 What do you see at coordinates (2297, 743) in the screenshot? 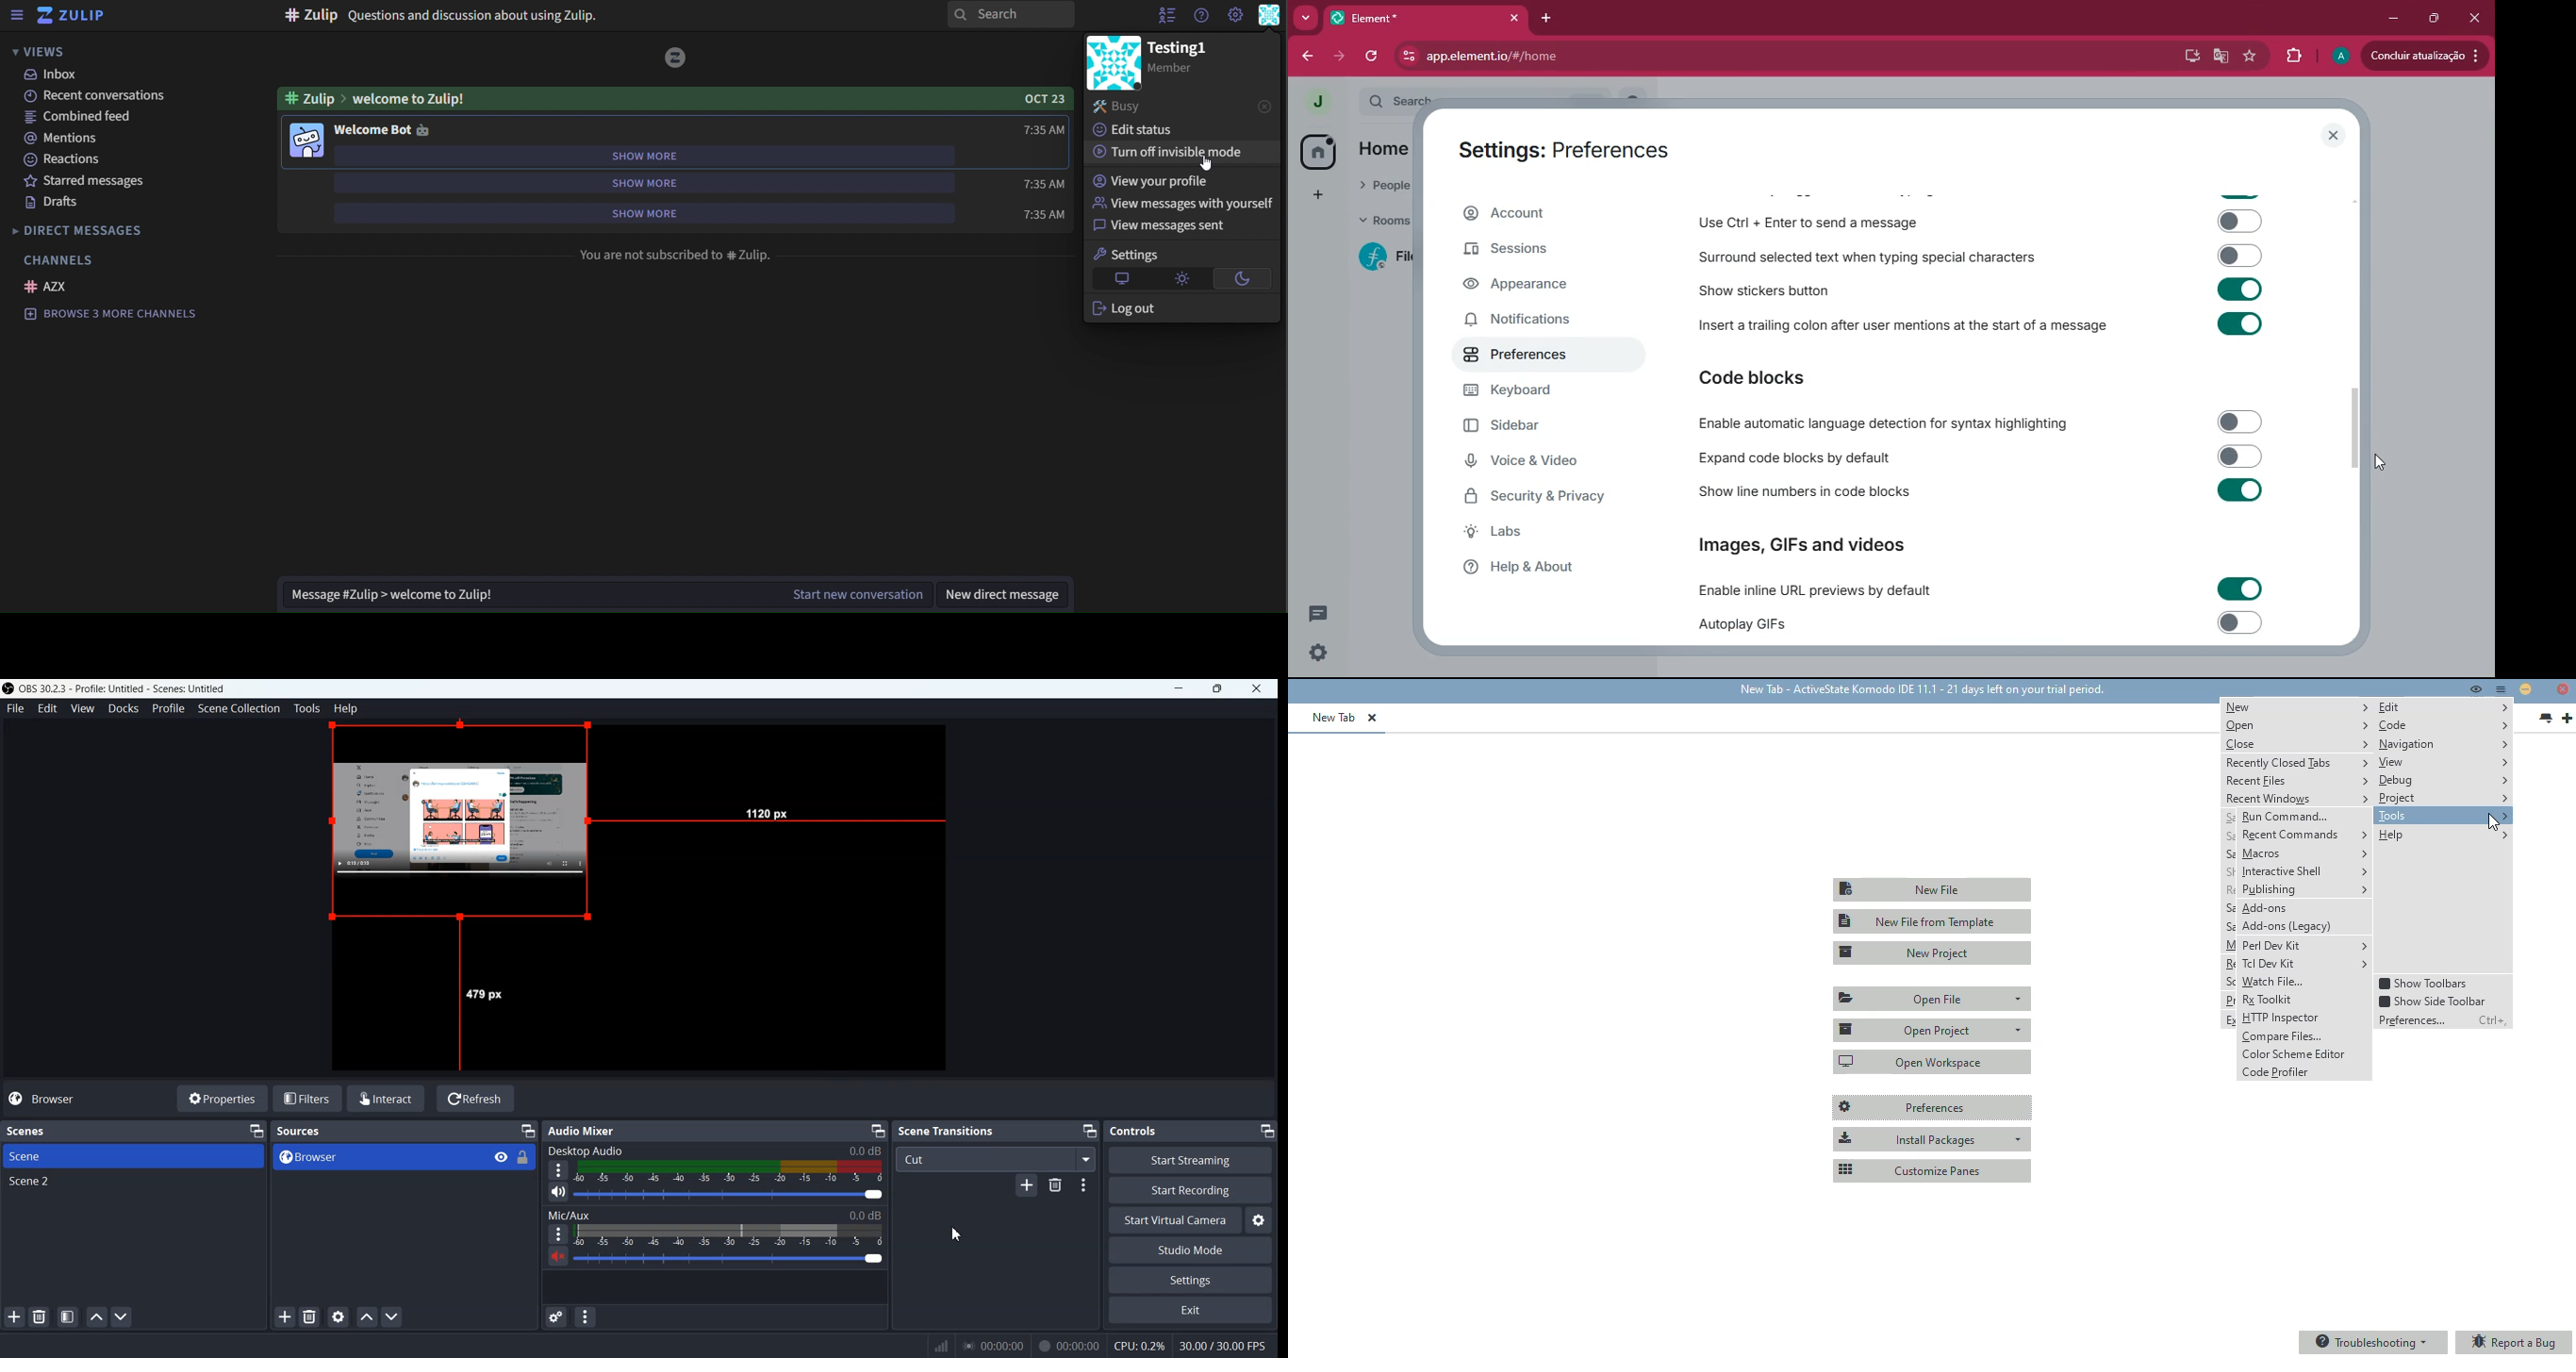
I see `close` at bounding box center [2297, 743].